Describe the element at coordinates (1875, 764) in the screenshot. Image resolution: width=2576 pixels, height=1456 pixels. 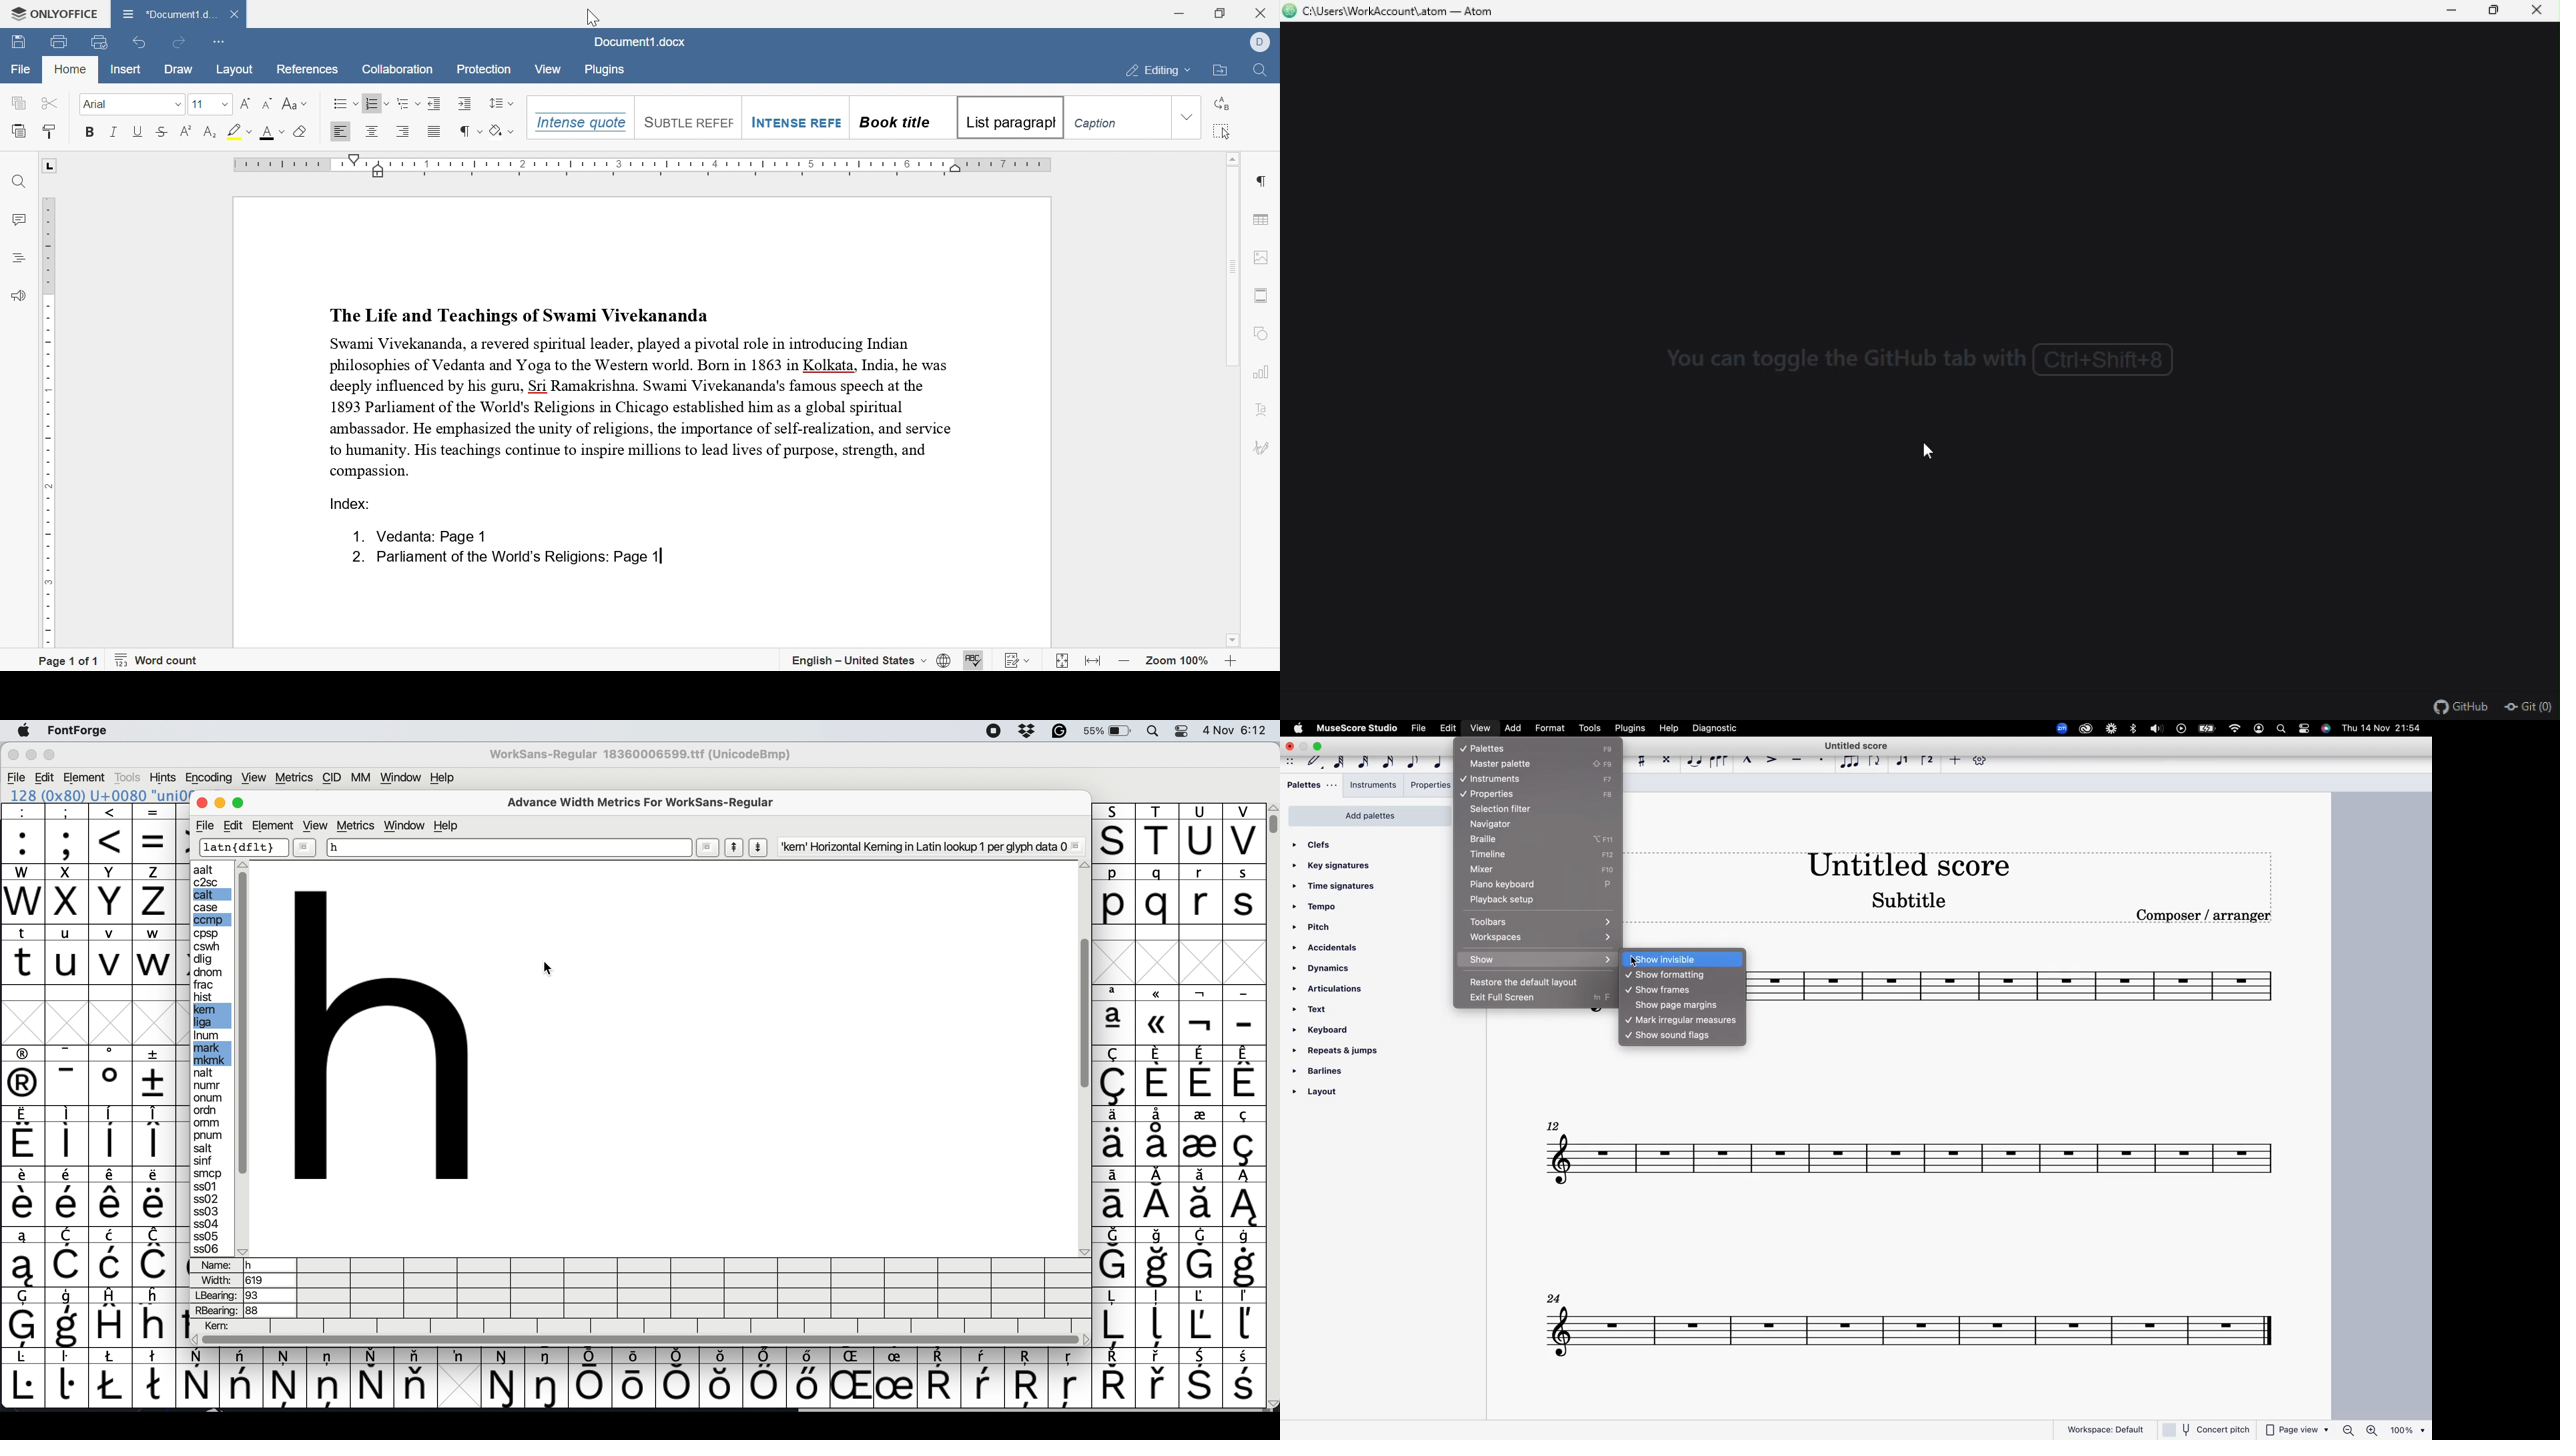
I see `flip direction` at that location.